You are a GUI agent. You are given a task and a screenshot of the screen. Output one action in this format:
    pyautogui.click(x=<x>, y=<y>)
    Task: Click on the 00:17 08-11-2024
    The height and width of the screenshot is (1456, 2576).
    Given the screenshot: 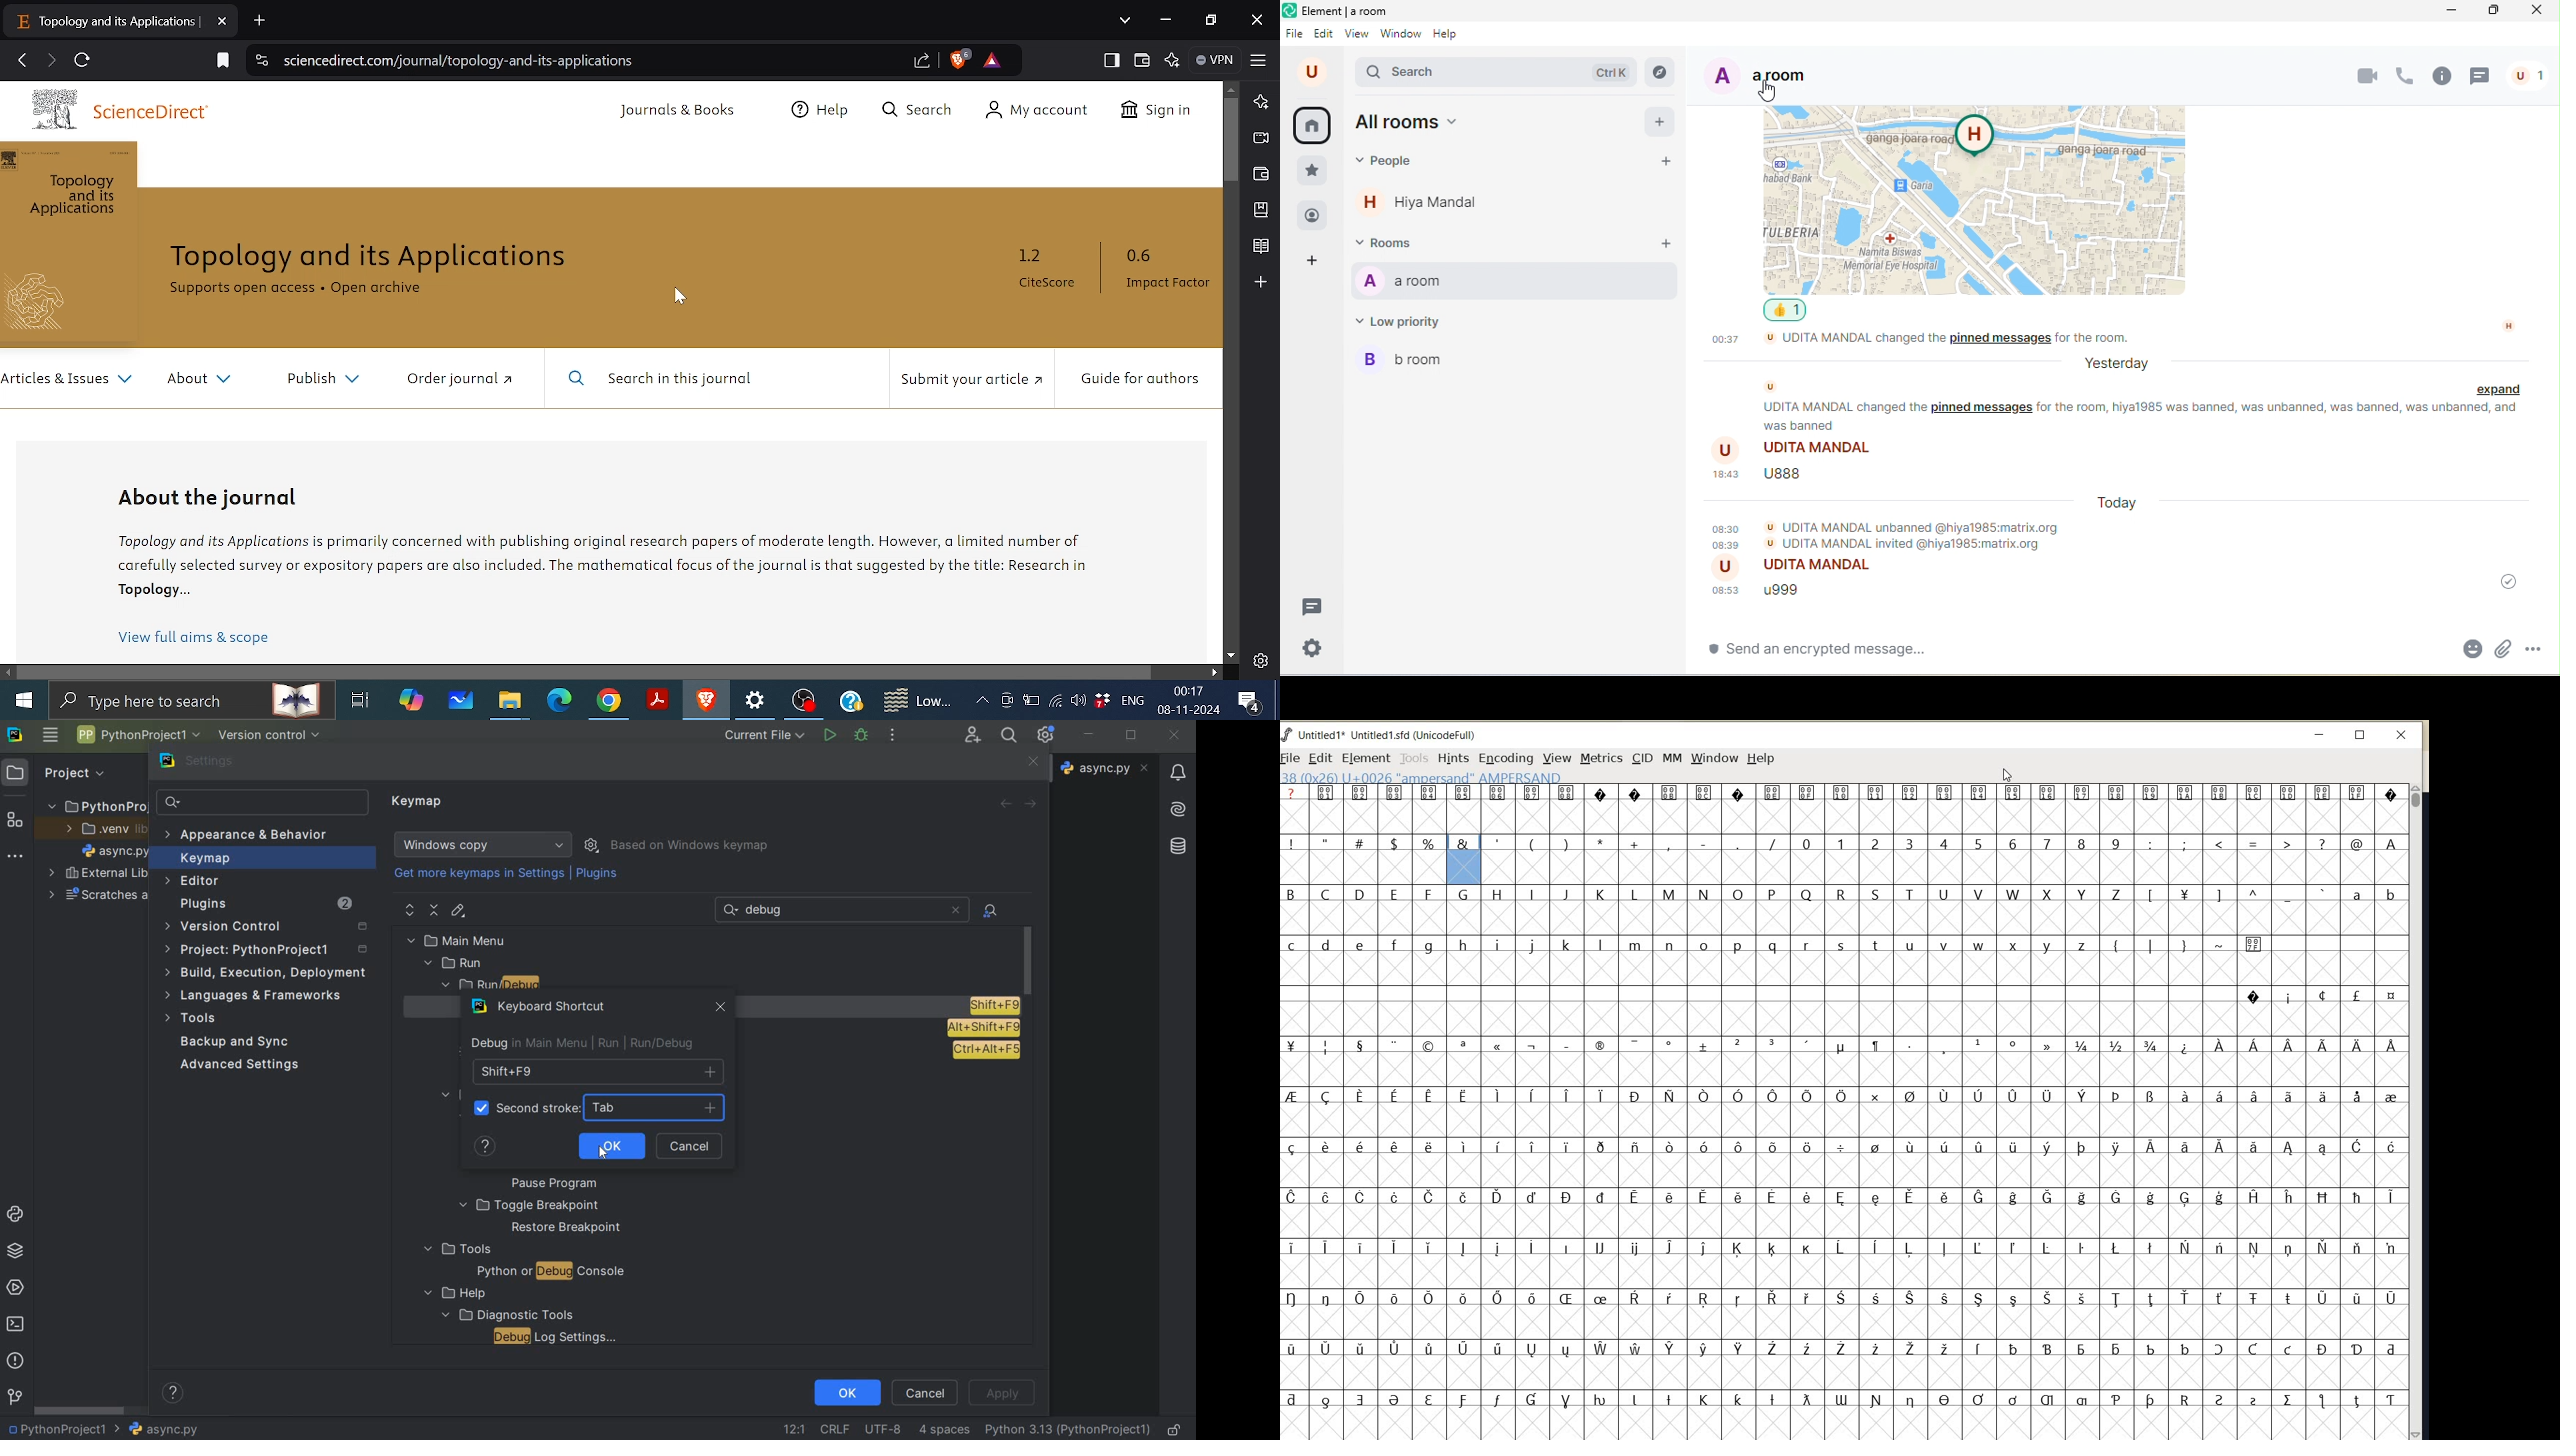 What is the action you would take?
    pyautogui.click(x=1188, y=700)
    